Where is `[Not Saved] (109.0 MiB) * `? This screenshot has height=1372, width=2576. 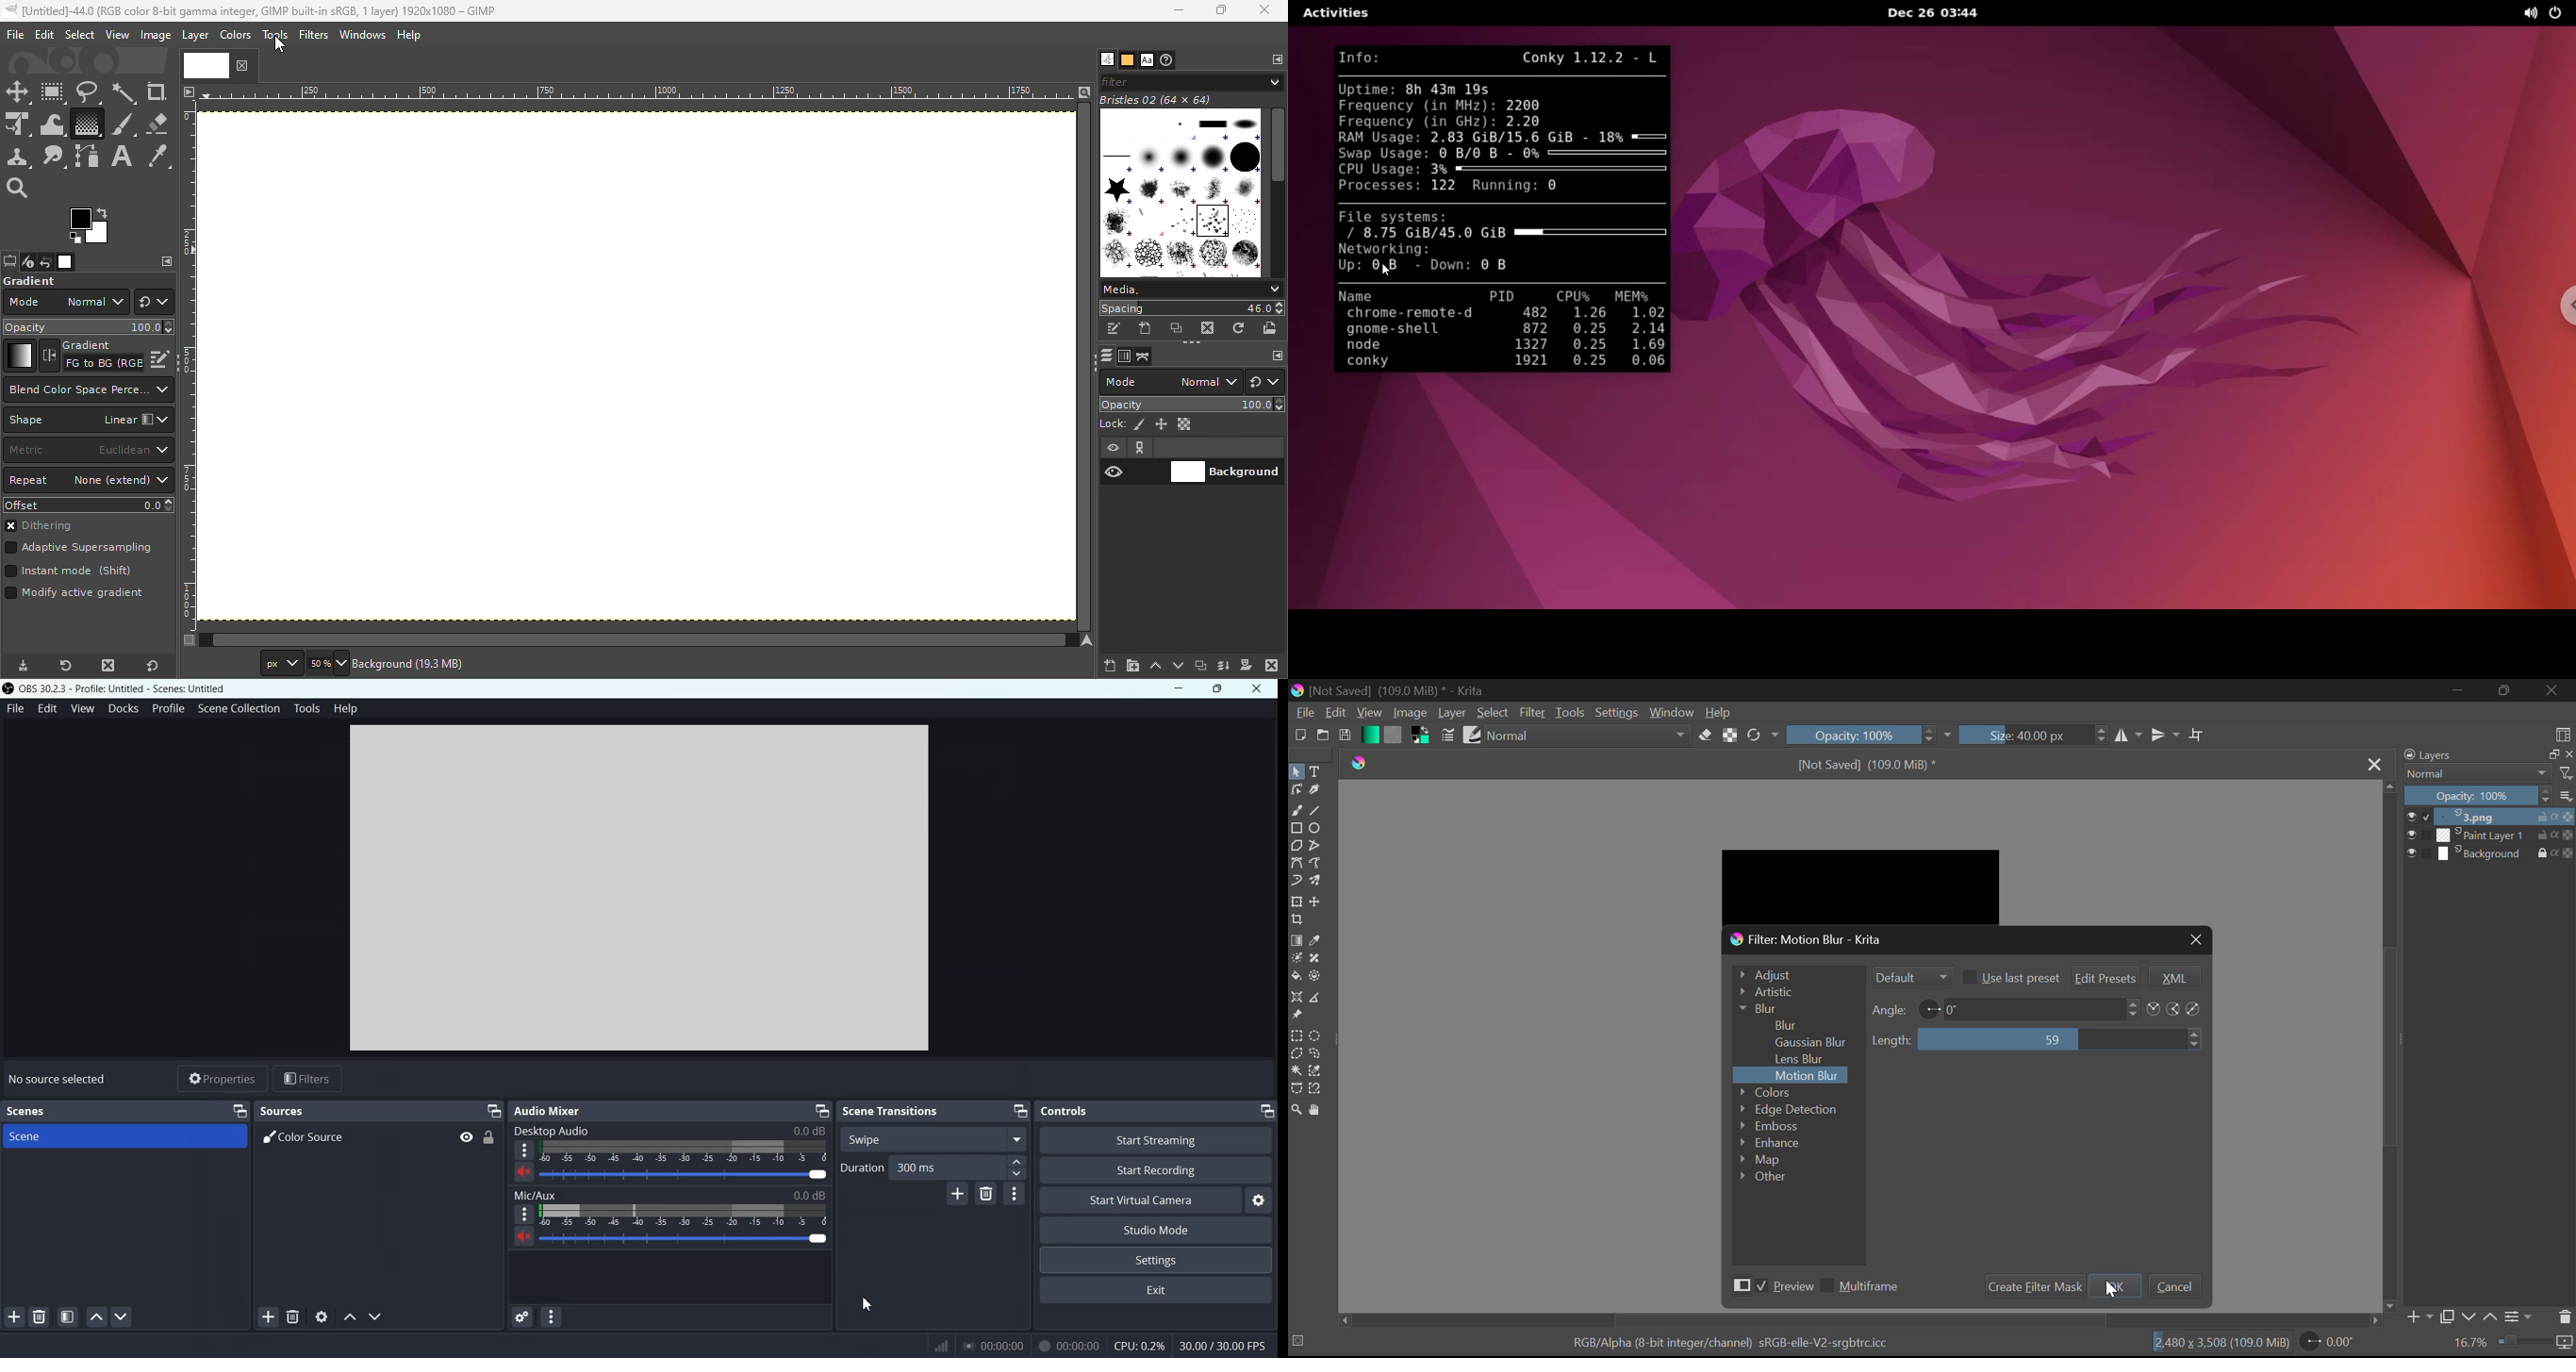
[Not Saved] (109.0 MiB) *  is located at coordinates (1871, 763).